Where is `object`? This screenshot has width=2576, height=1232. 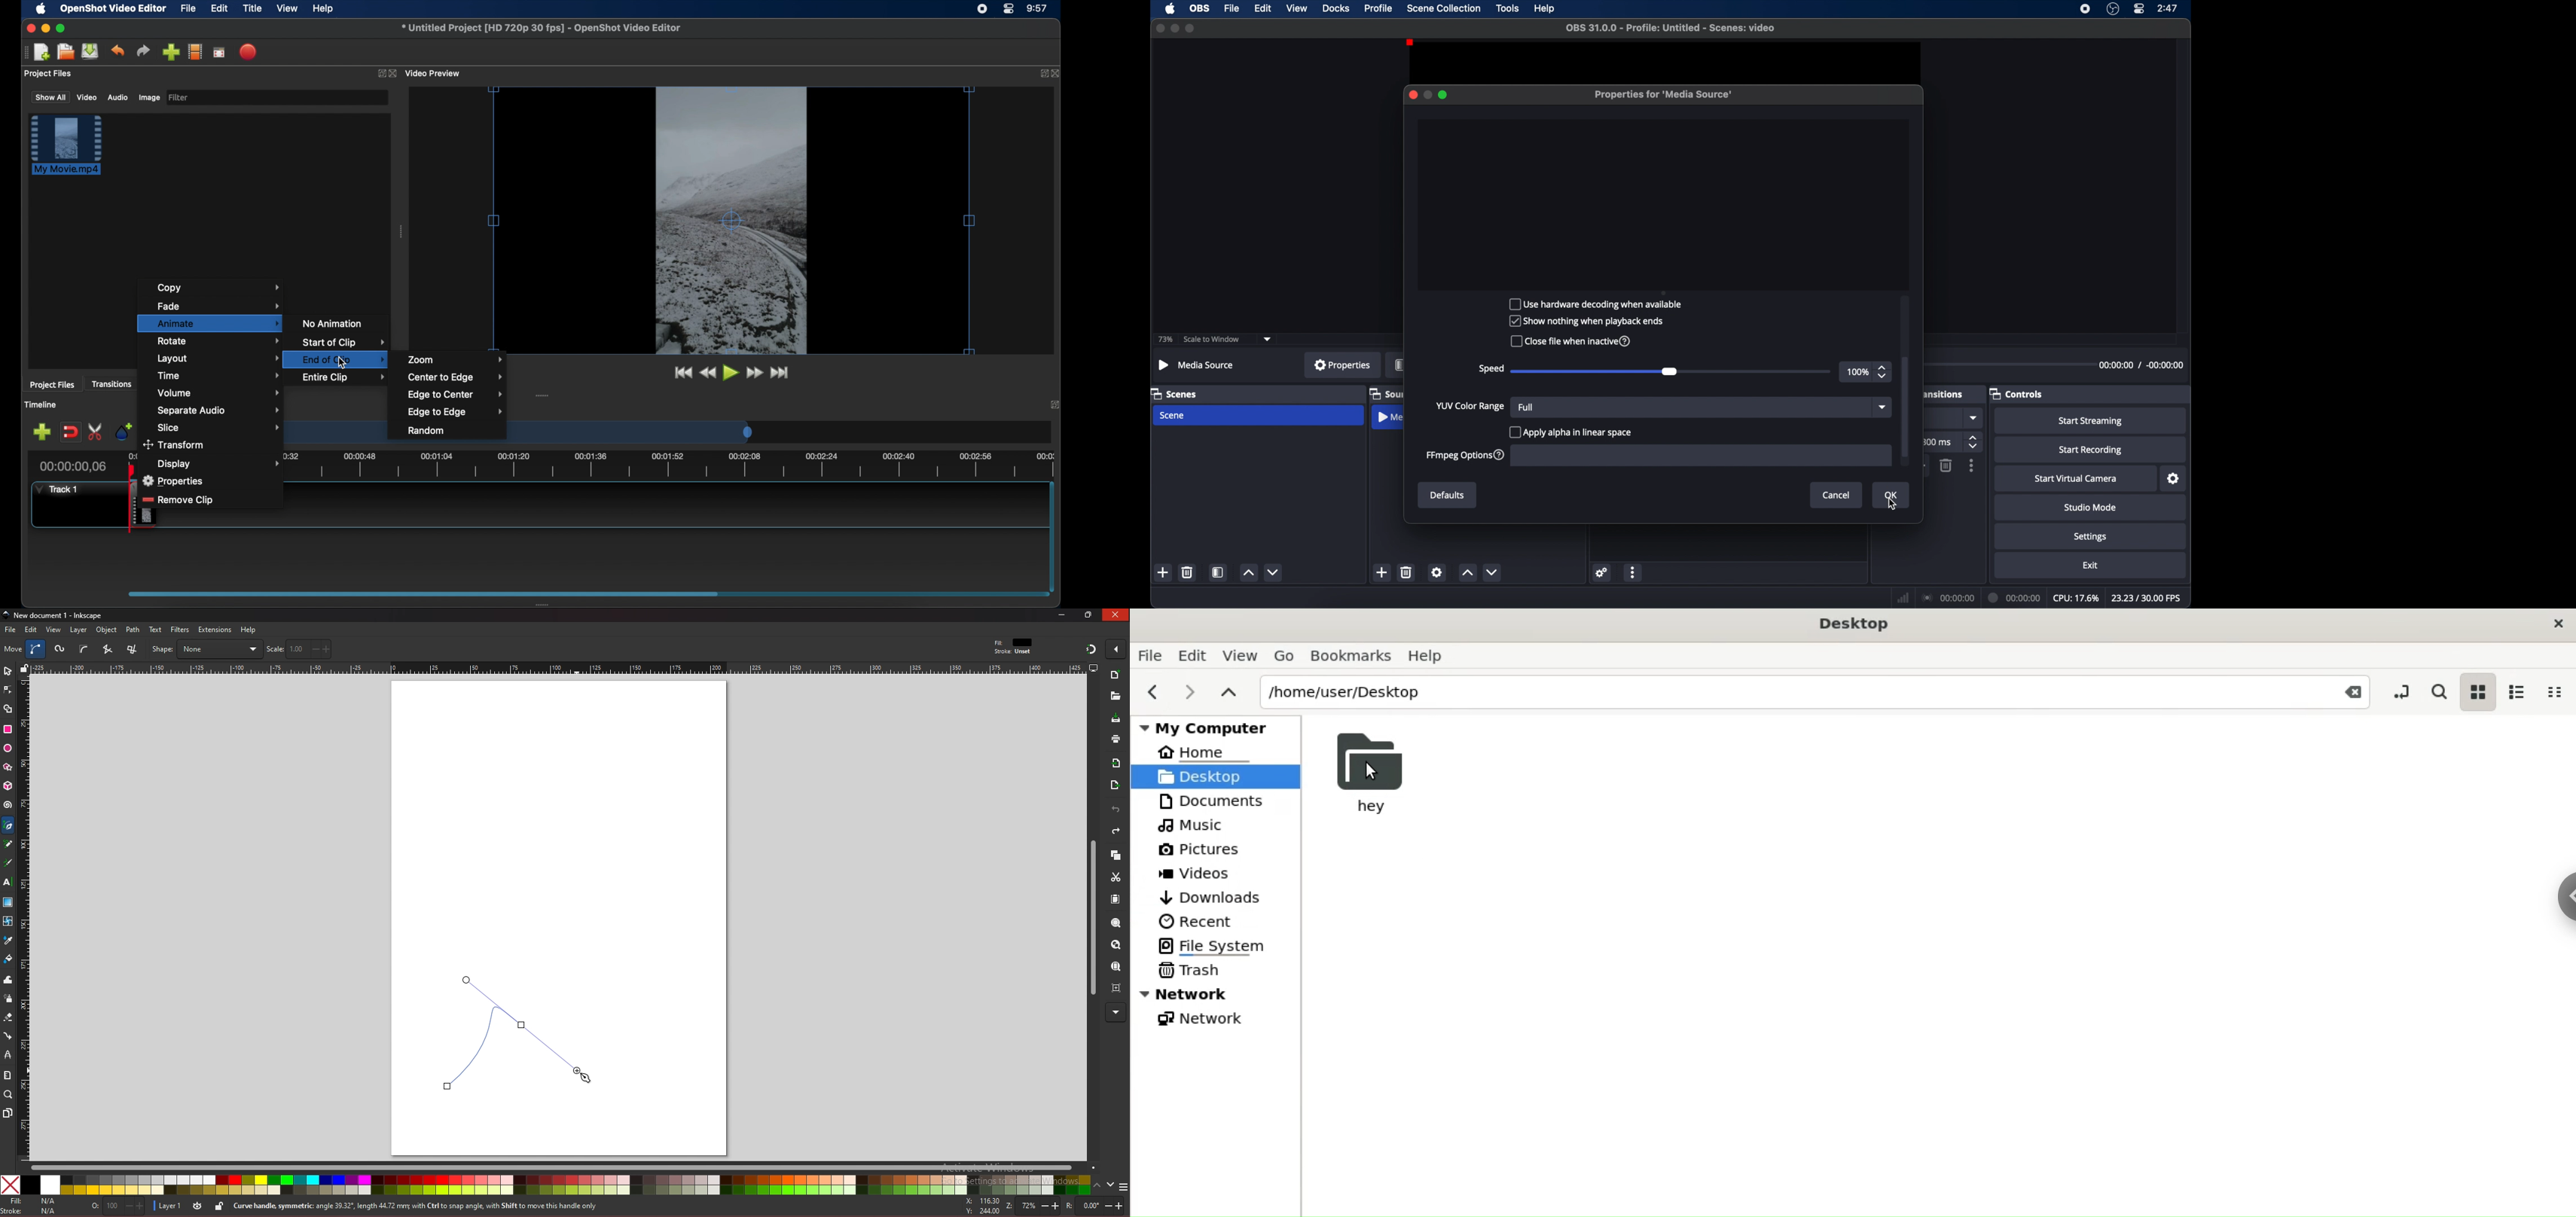 object is located at coordinates (108, 630).